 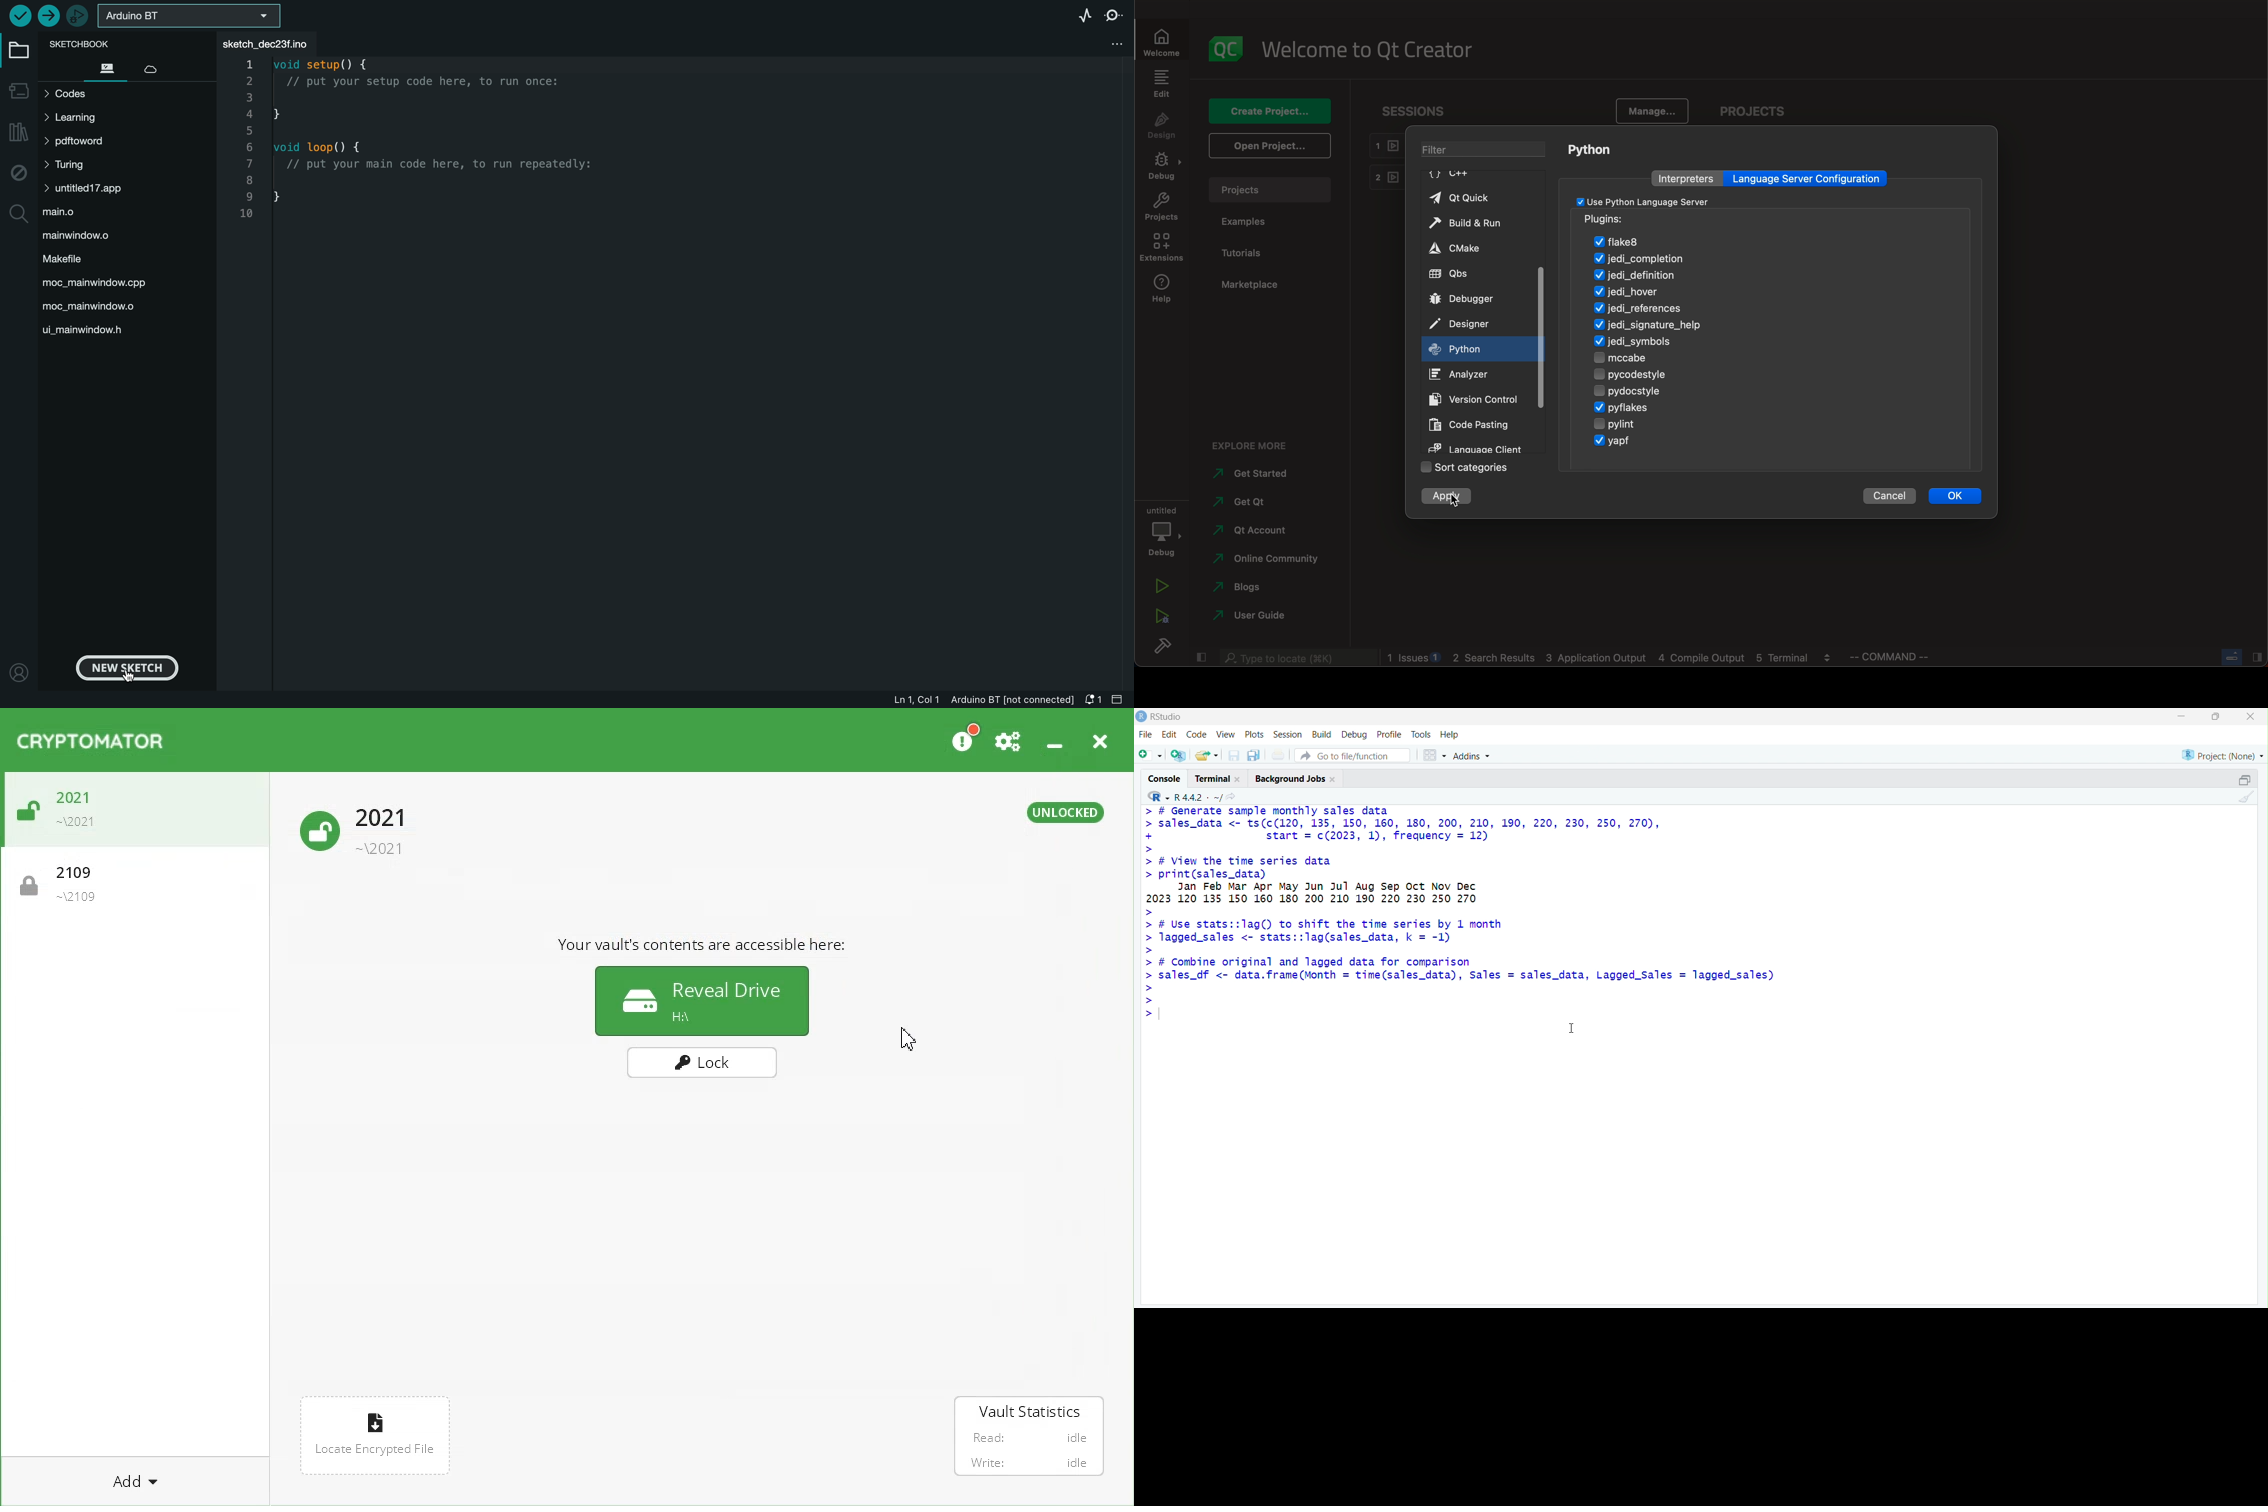 What do you see at coordinates (19, 170) in the screenshot?
I see `debug` at bounding box center [19, 170].